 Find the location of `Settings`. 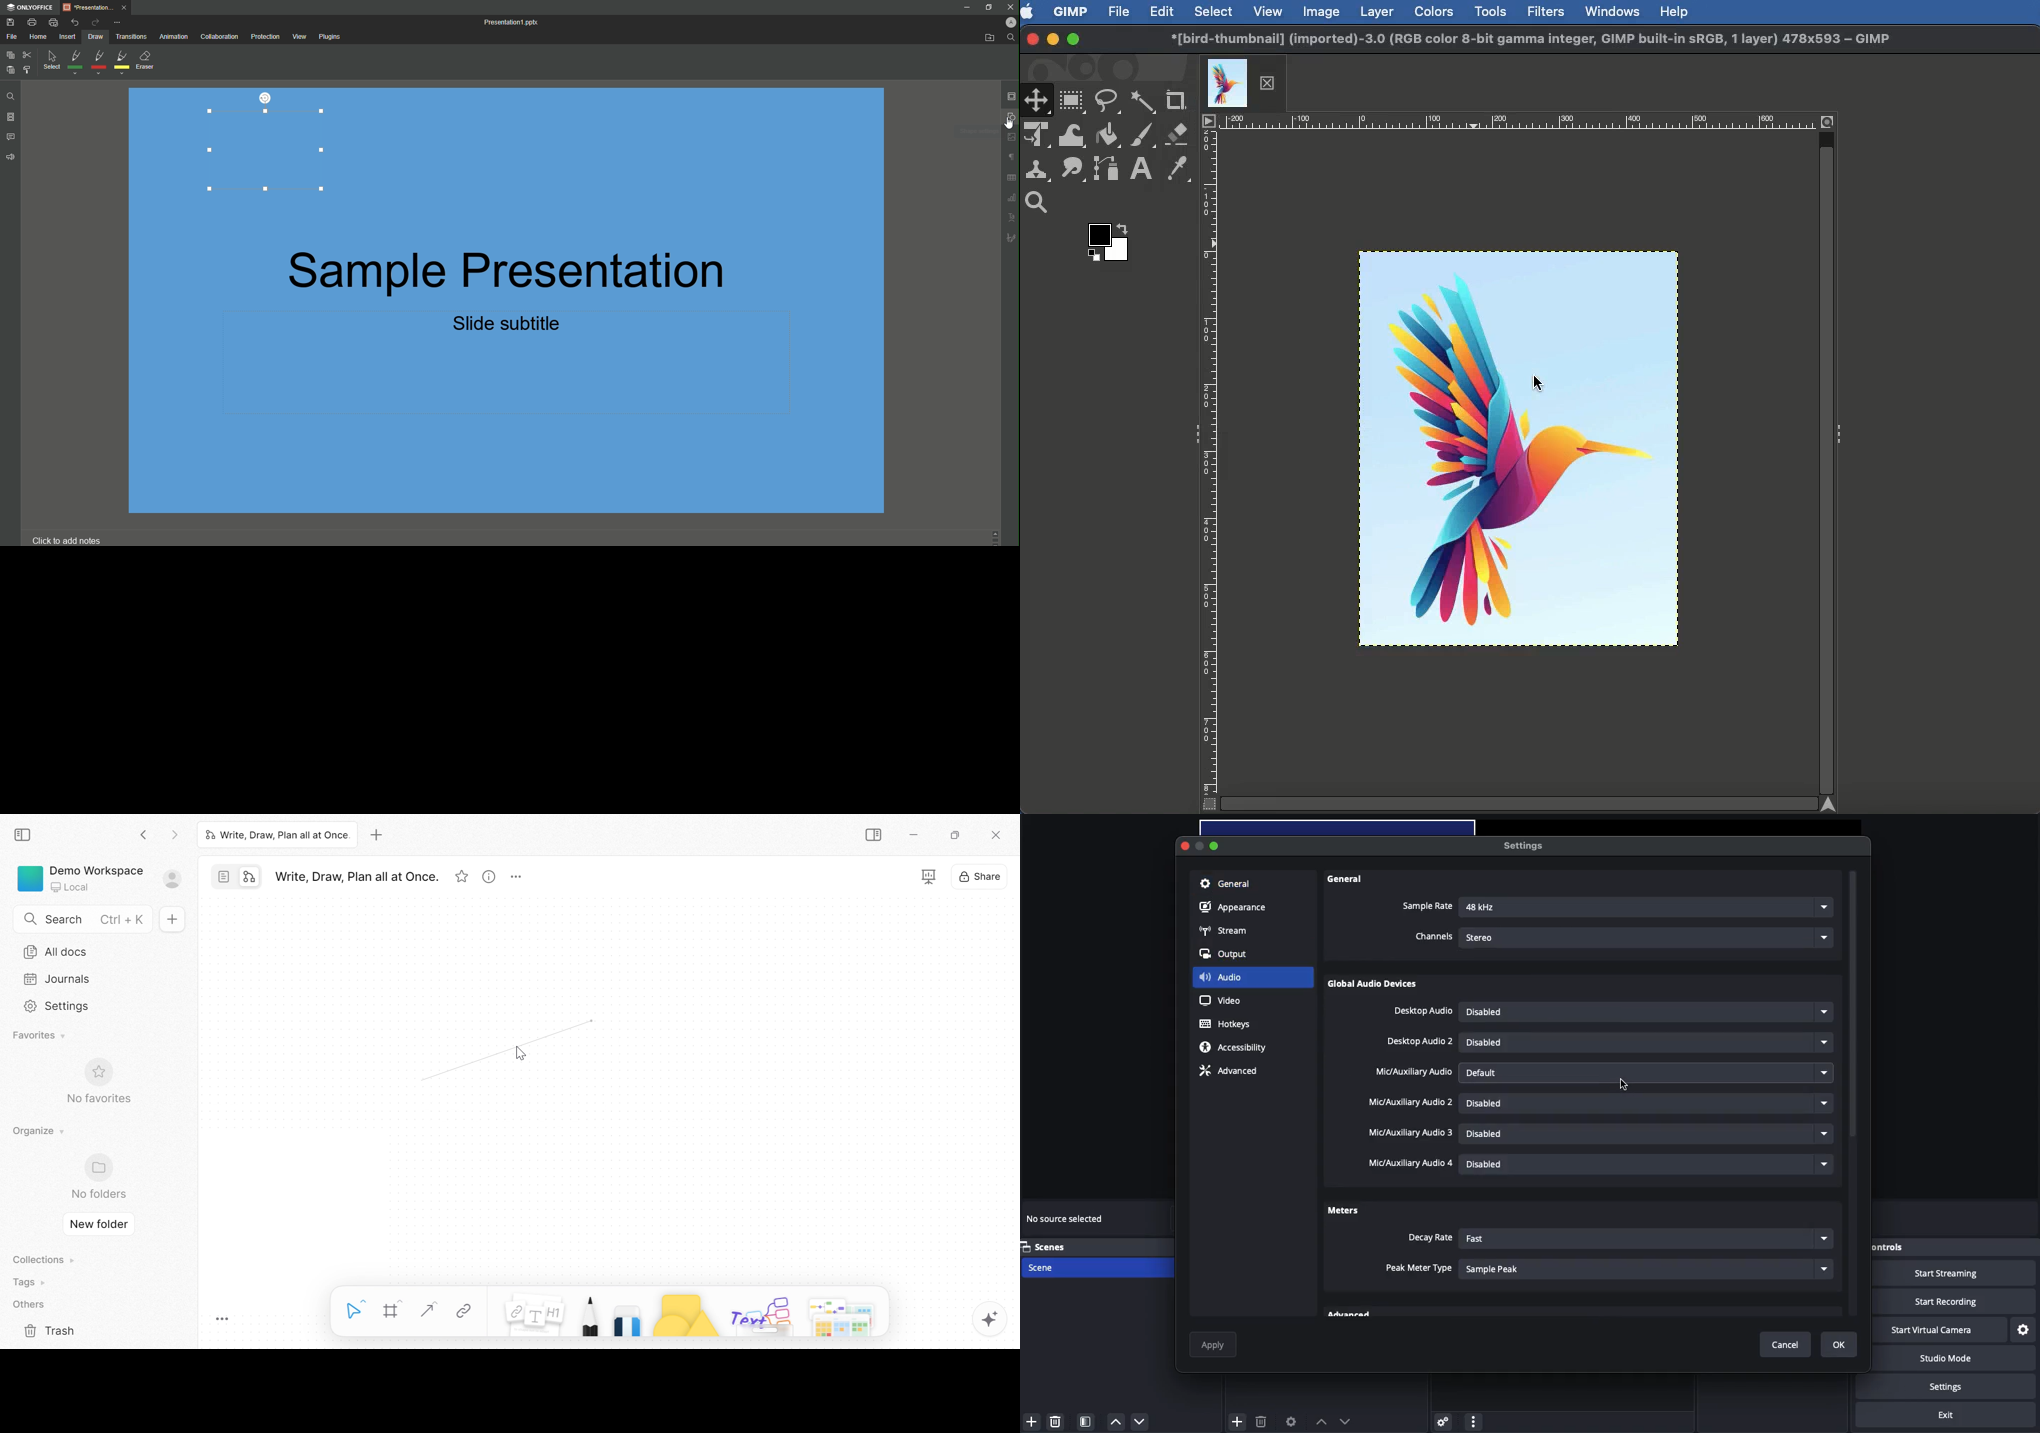

Settings is located at coordinates (1521, 845).